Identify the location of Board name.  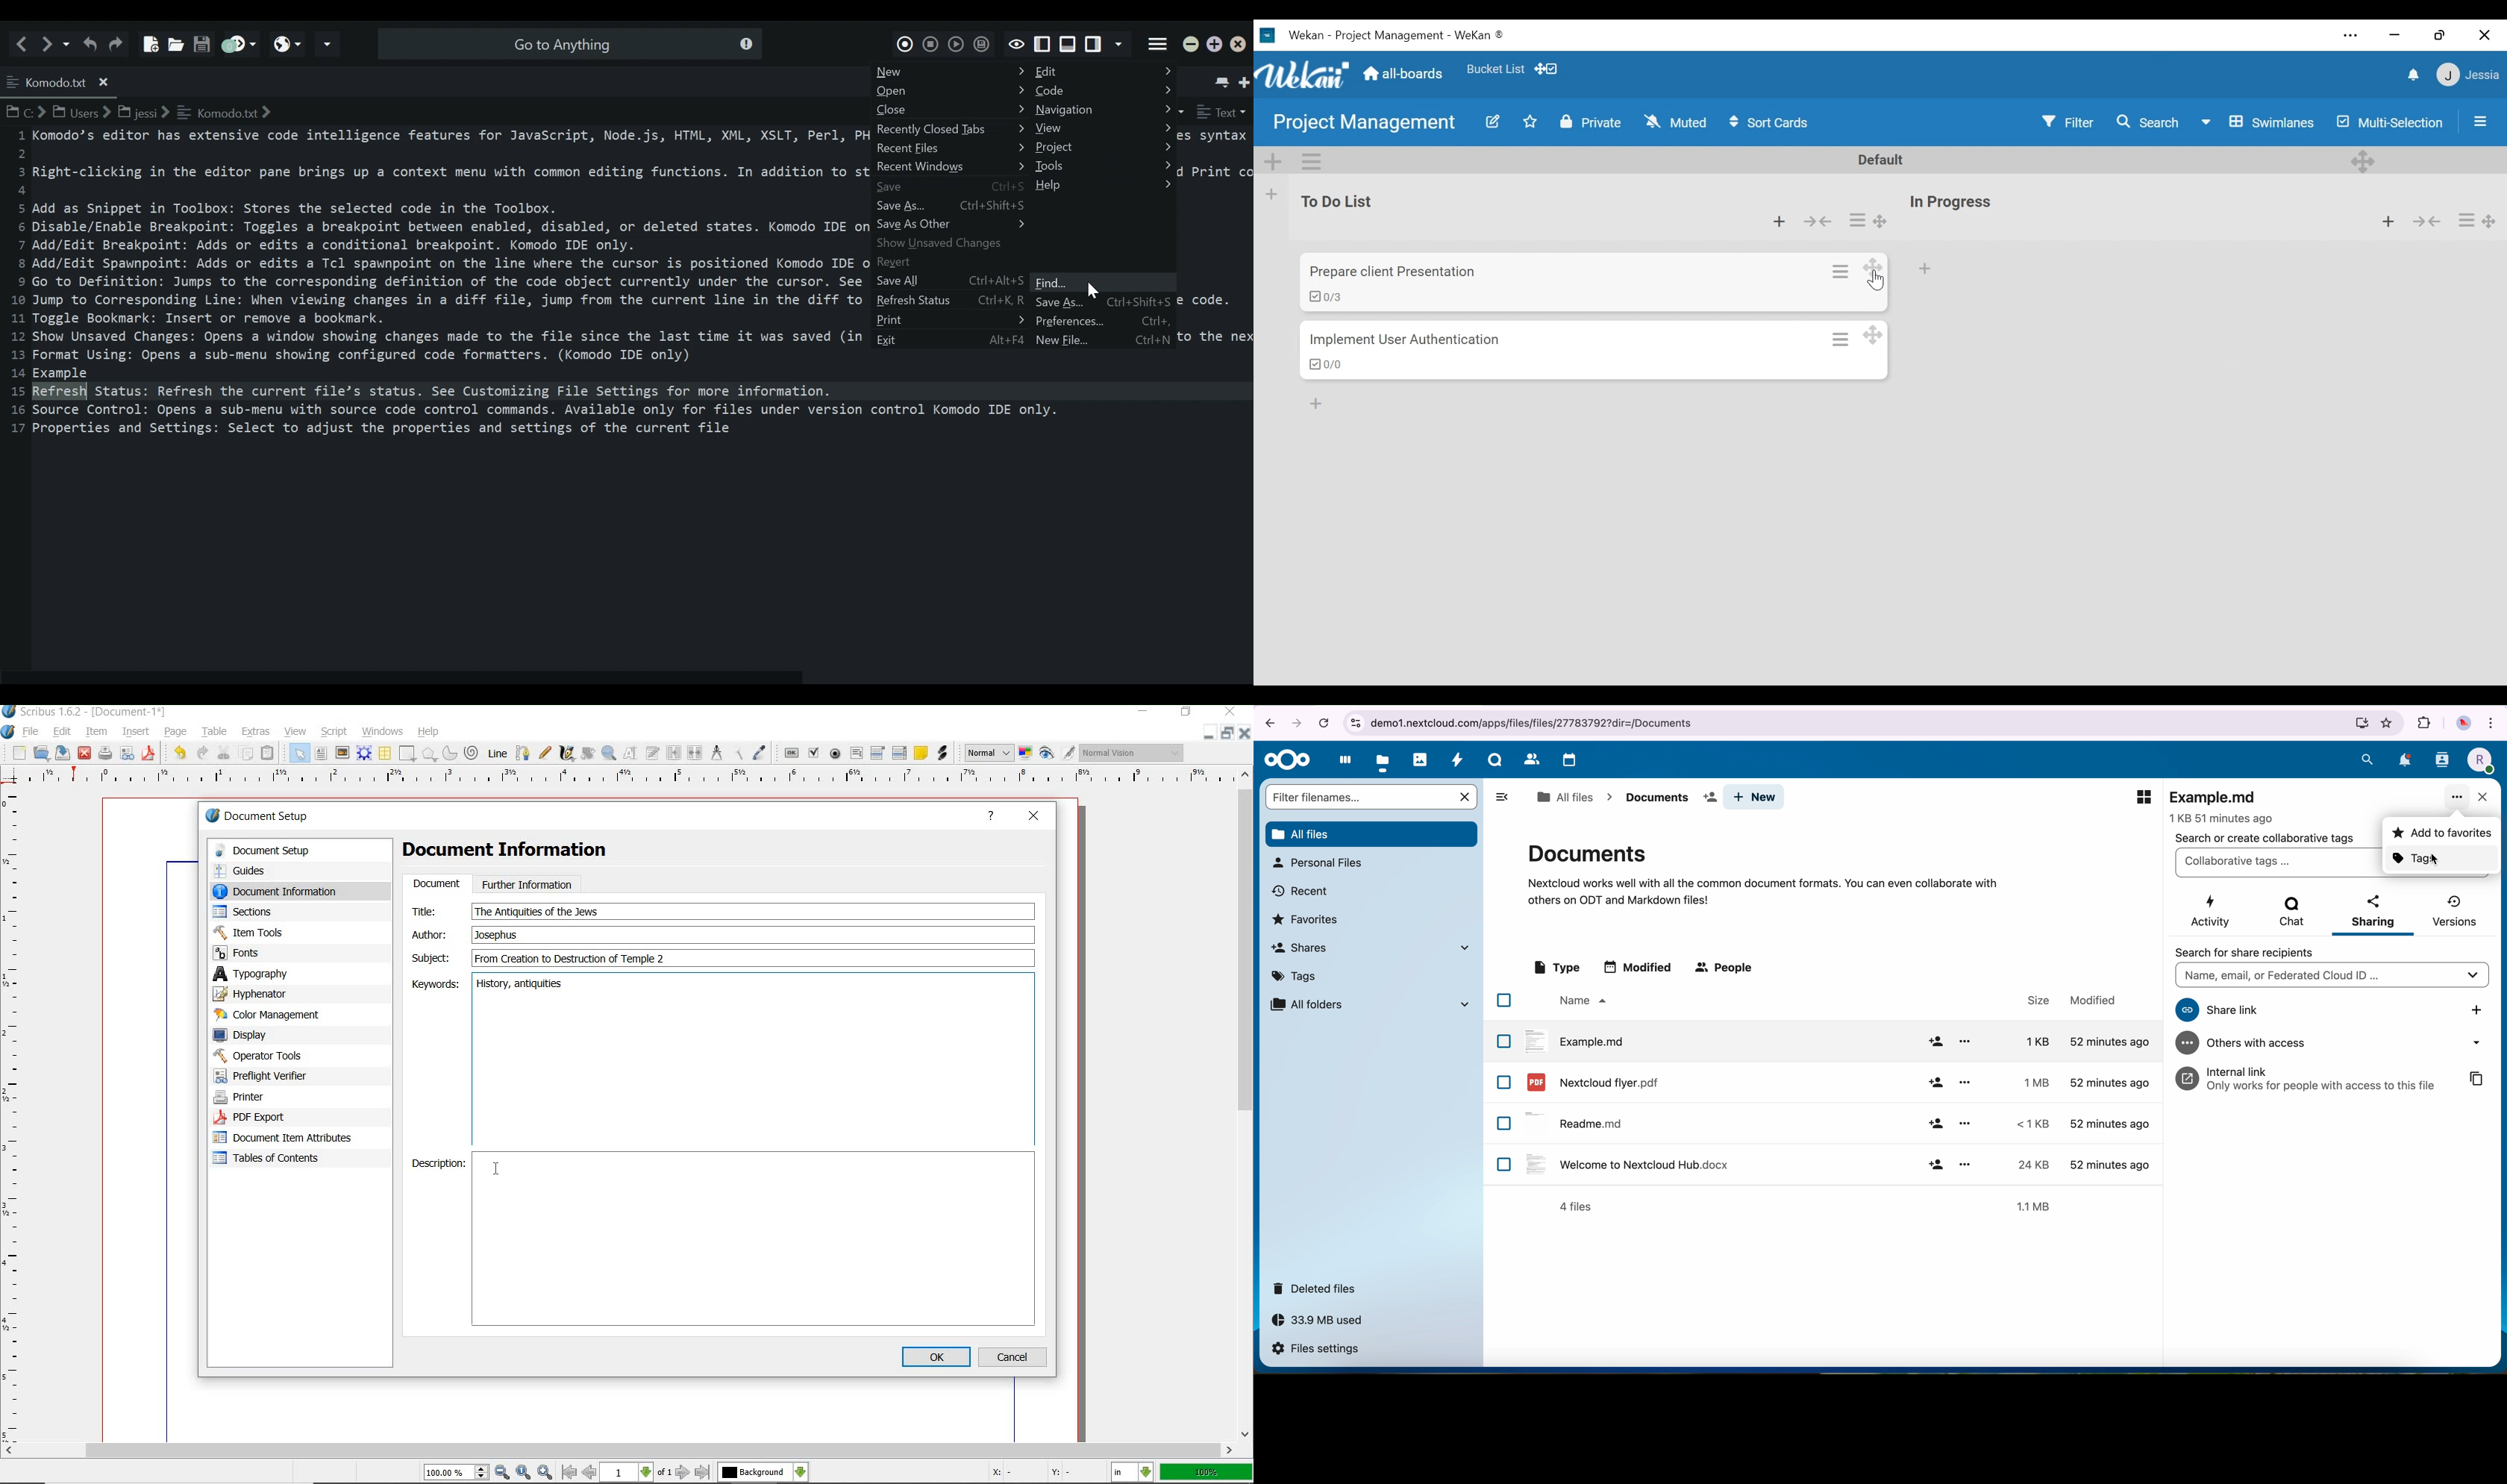
(1363, 121).